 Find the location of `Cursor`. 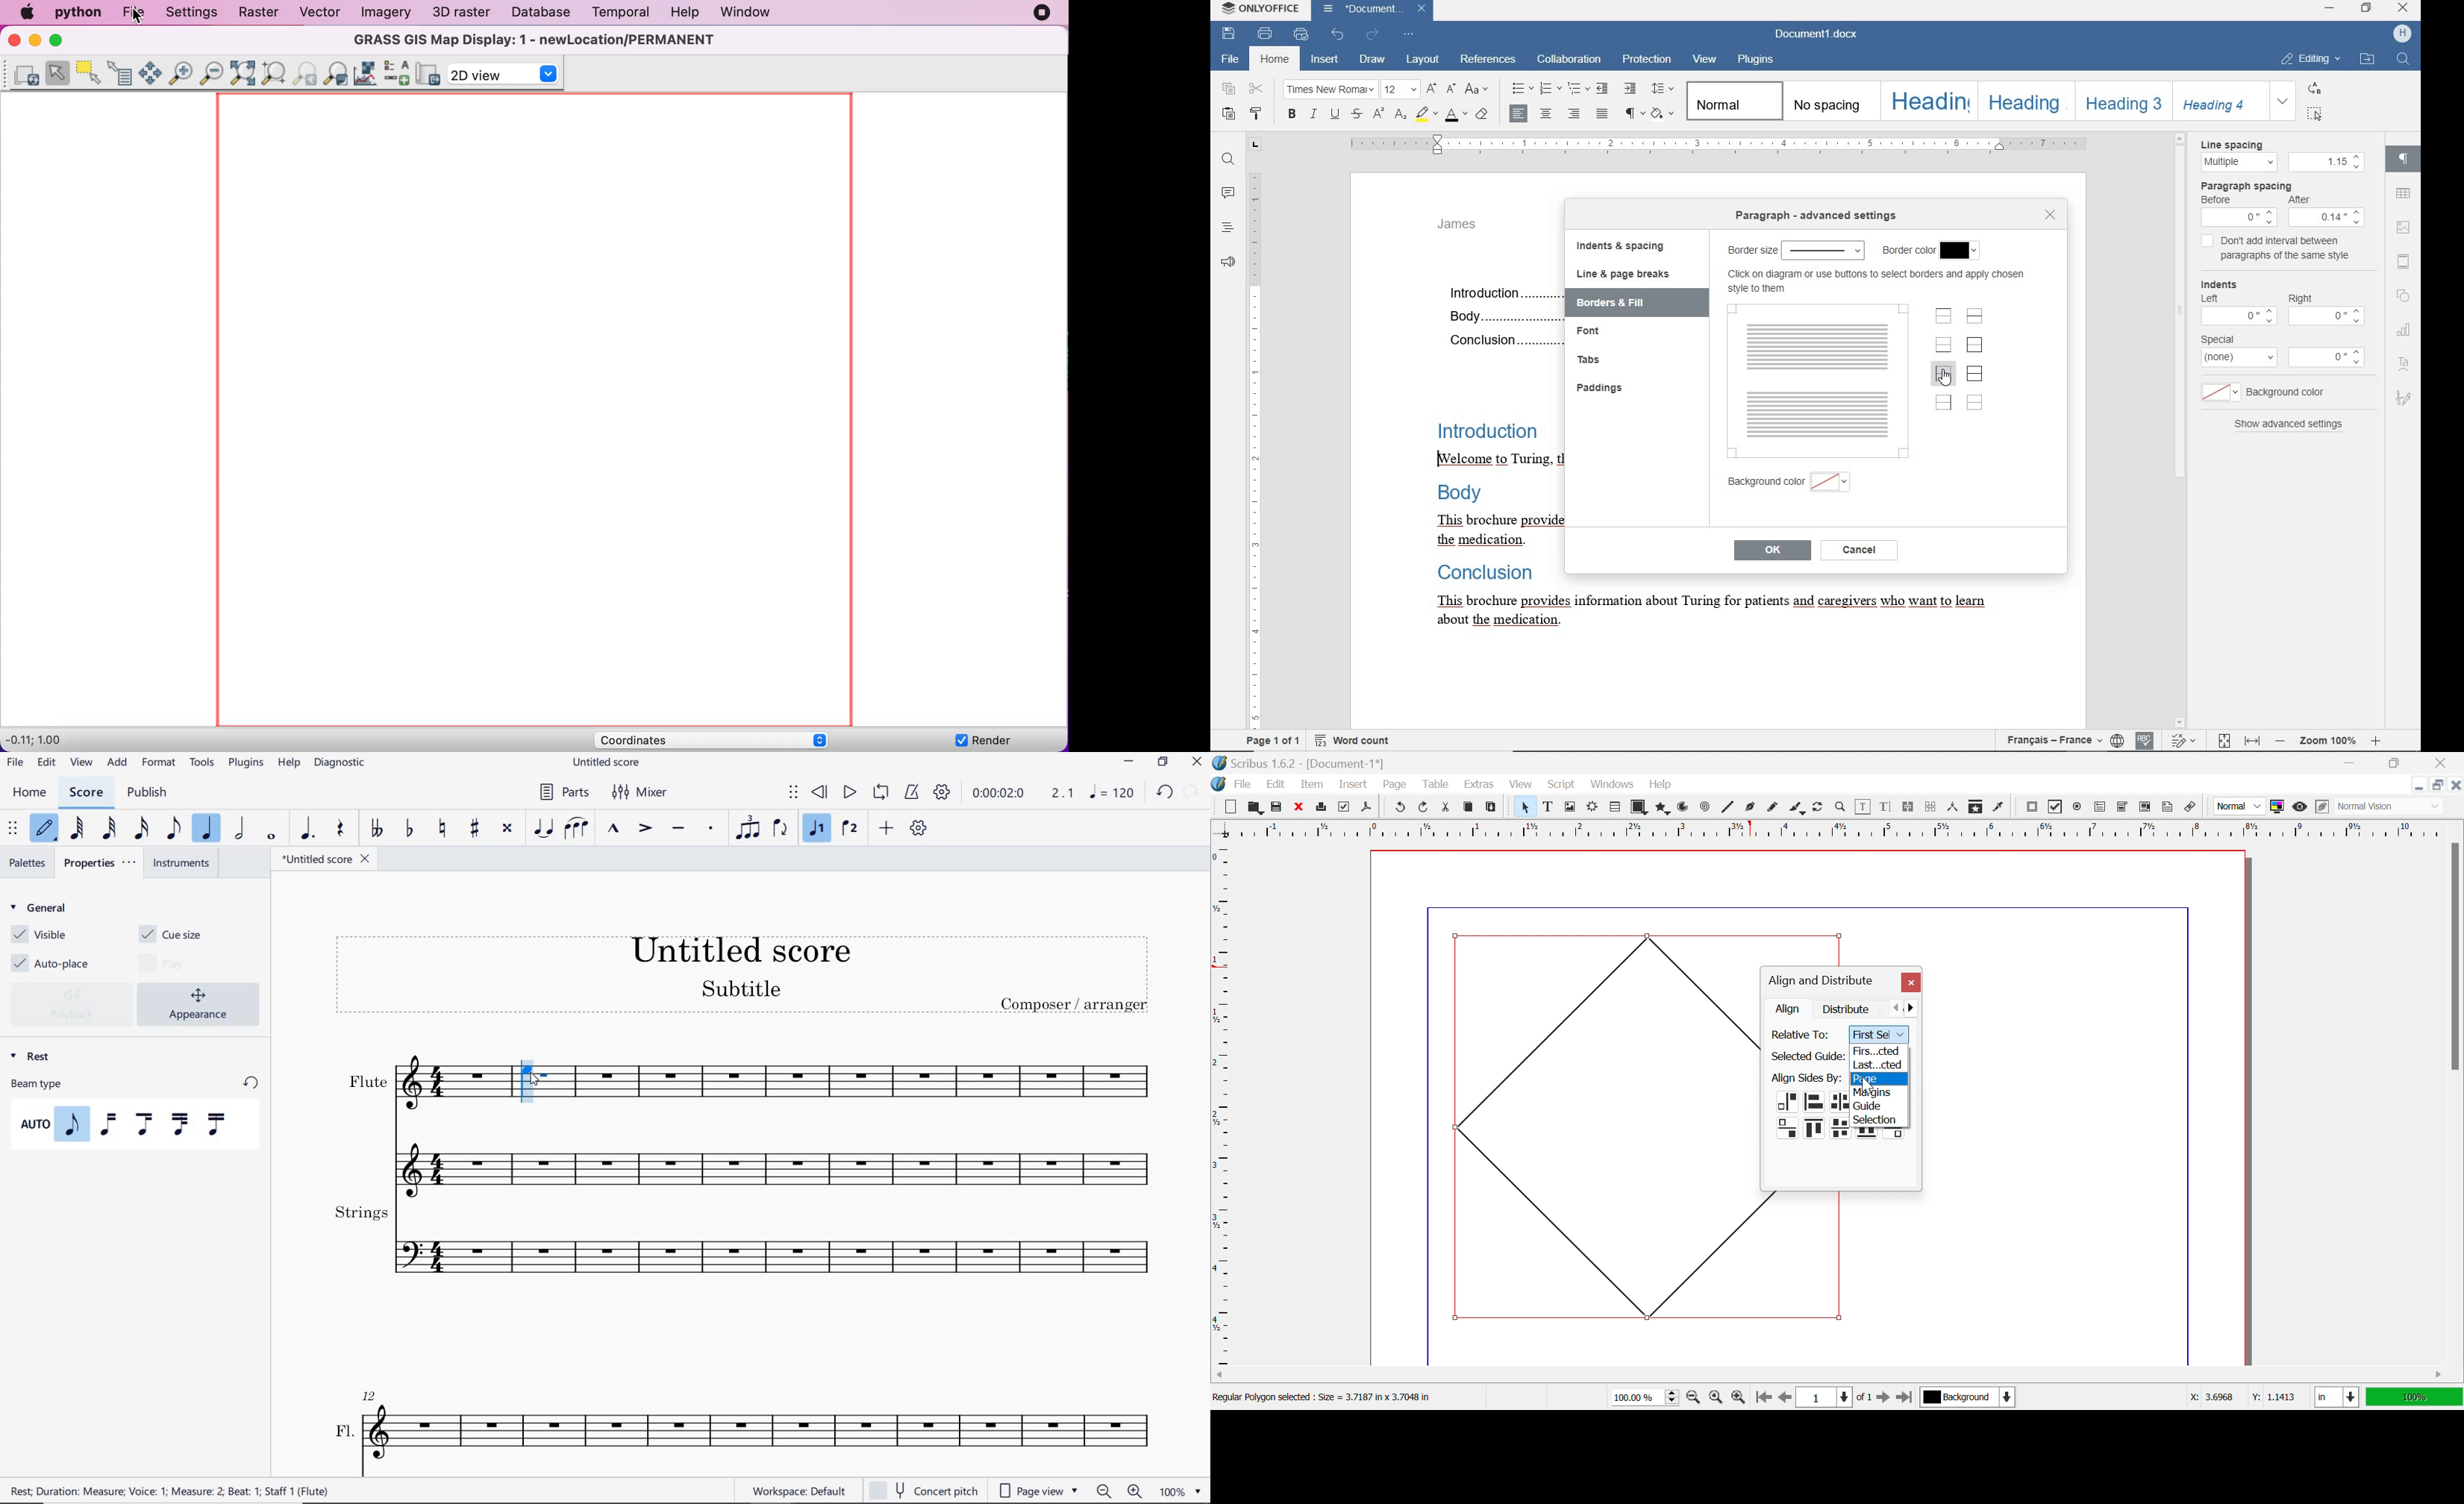

Cursor is located at coordinates (1624, 790).